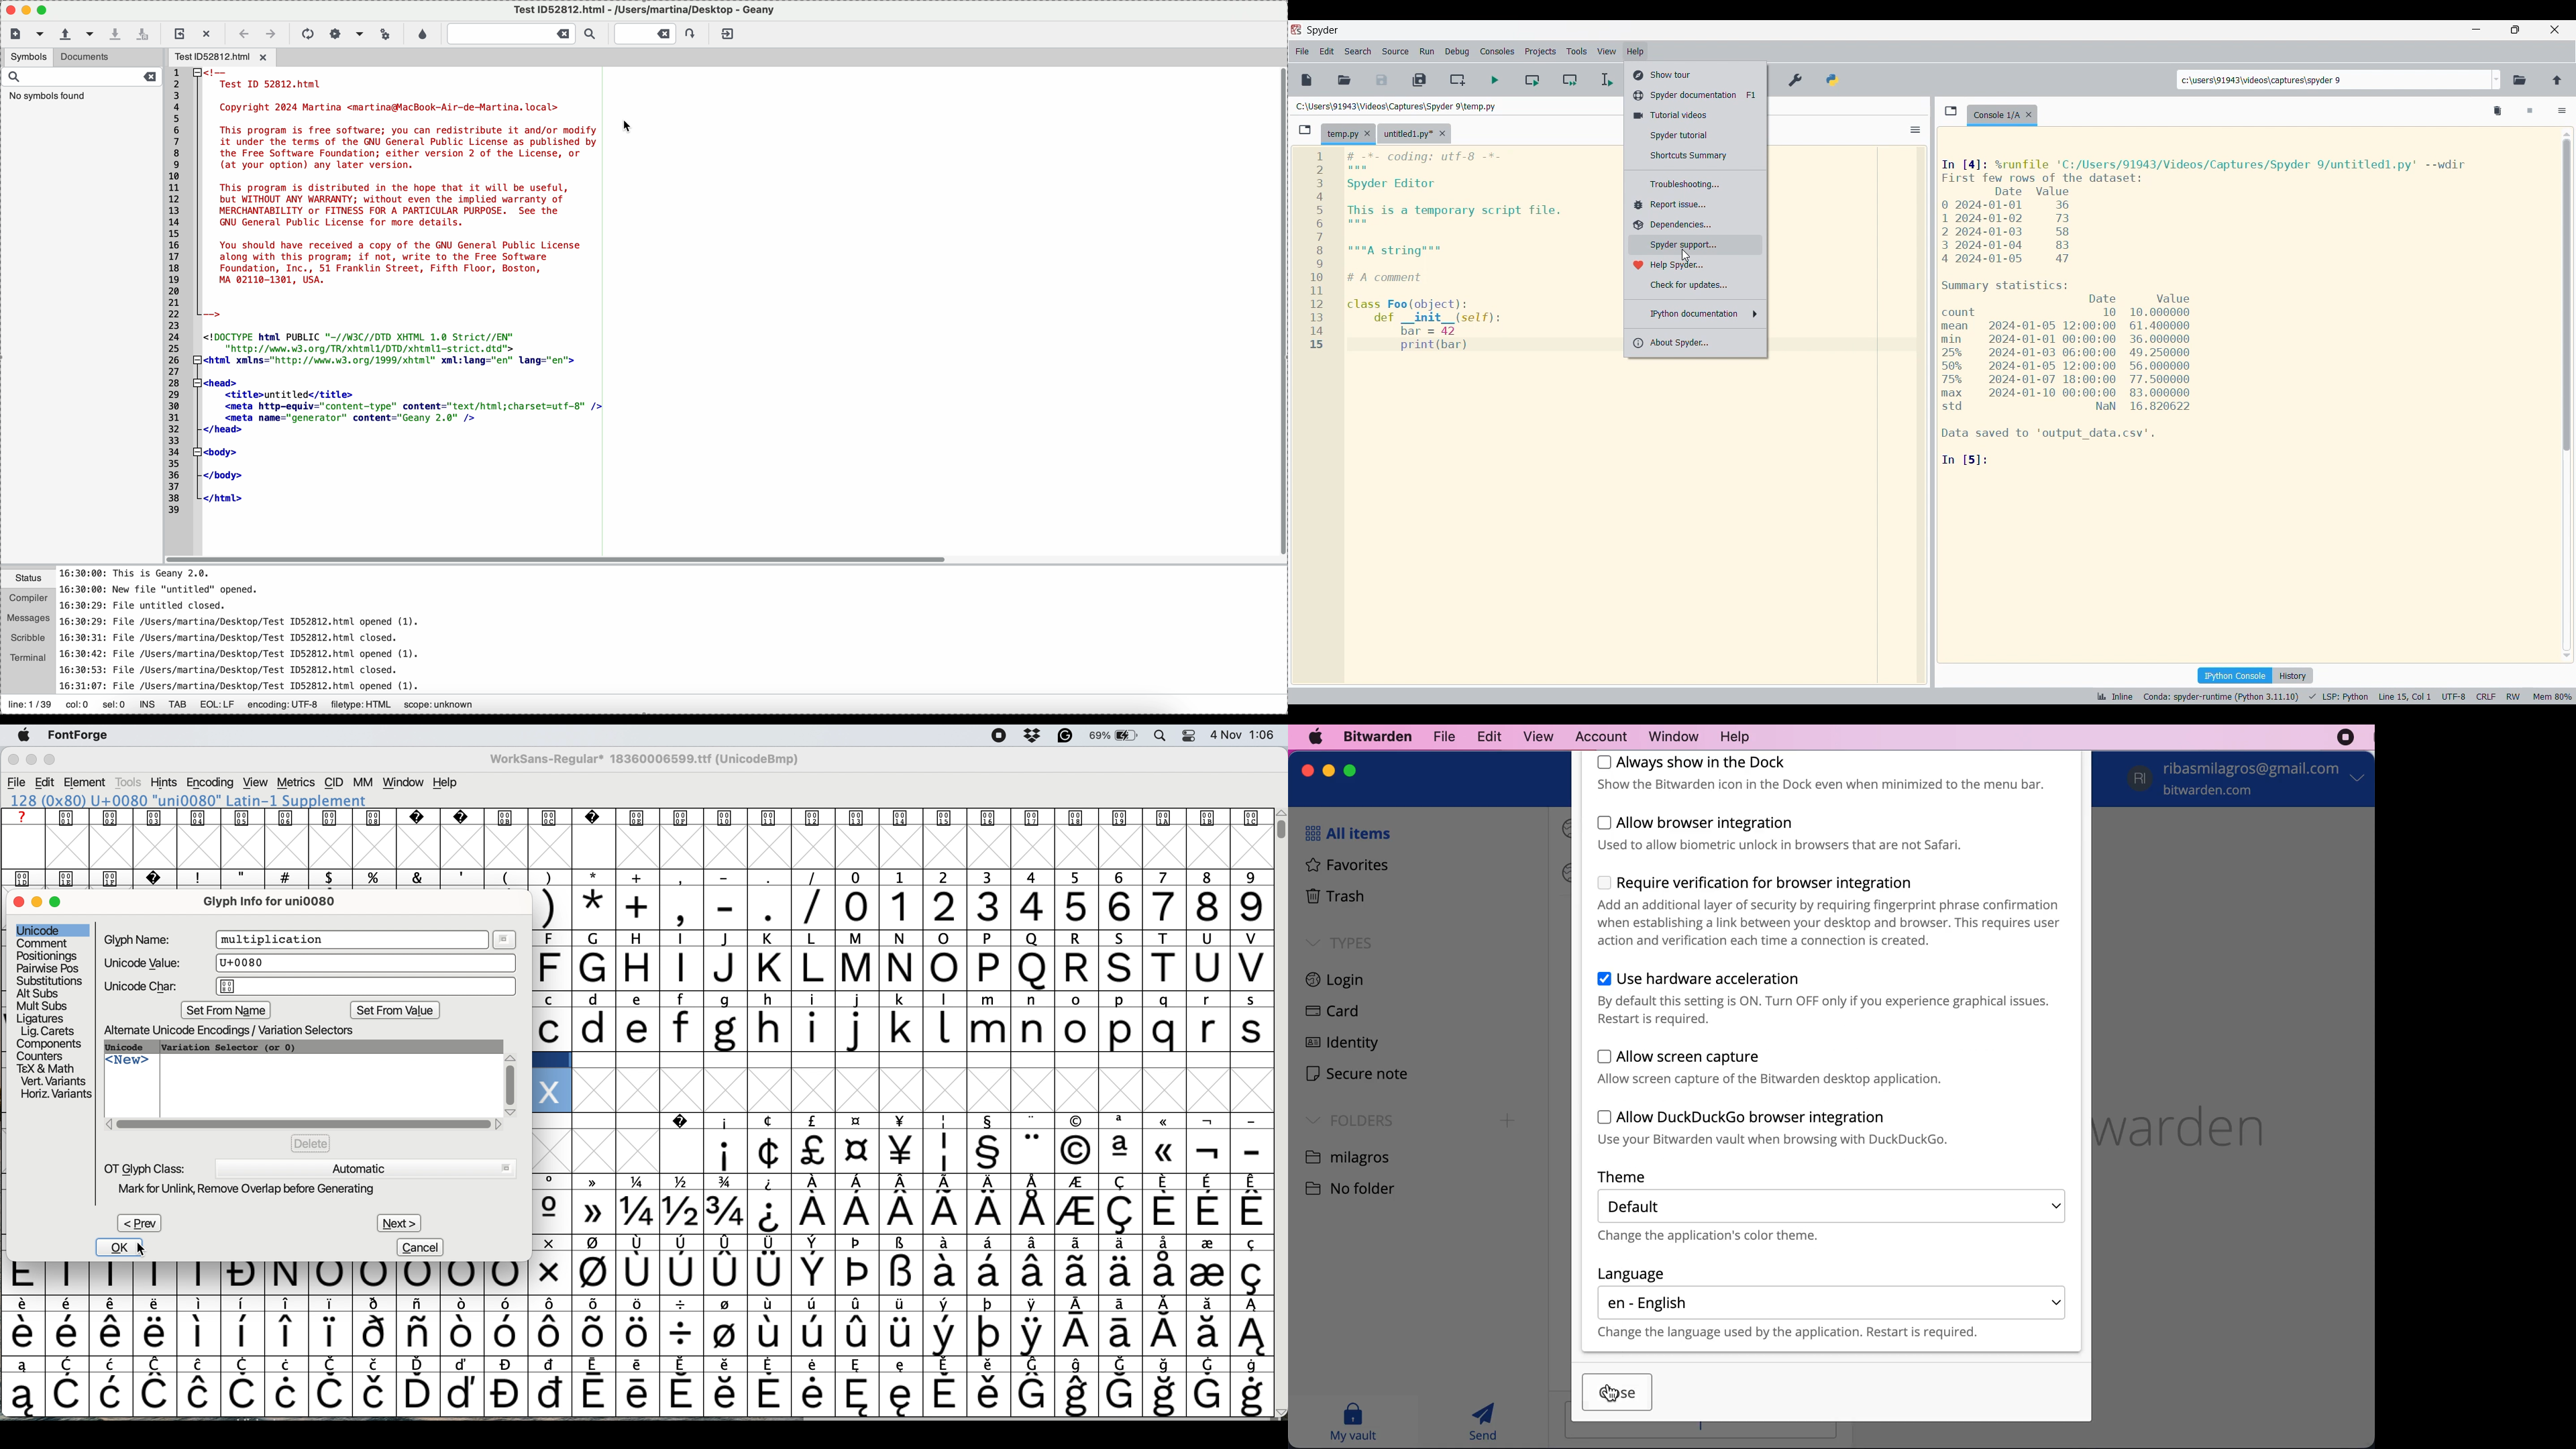 This screenshot has width=2576, height=1456. What do you see at coordinates (128, 1064) in the screenshot?
I see `new` at bounding box center [128, 1064].